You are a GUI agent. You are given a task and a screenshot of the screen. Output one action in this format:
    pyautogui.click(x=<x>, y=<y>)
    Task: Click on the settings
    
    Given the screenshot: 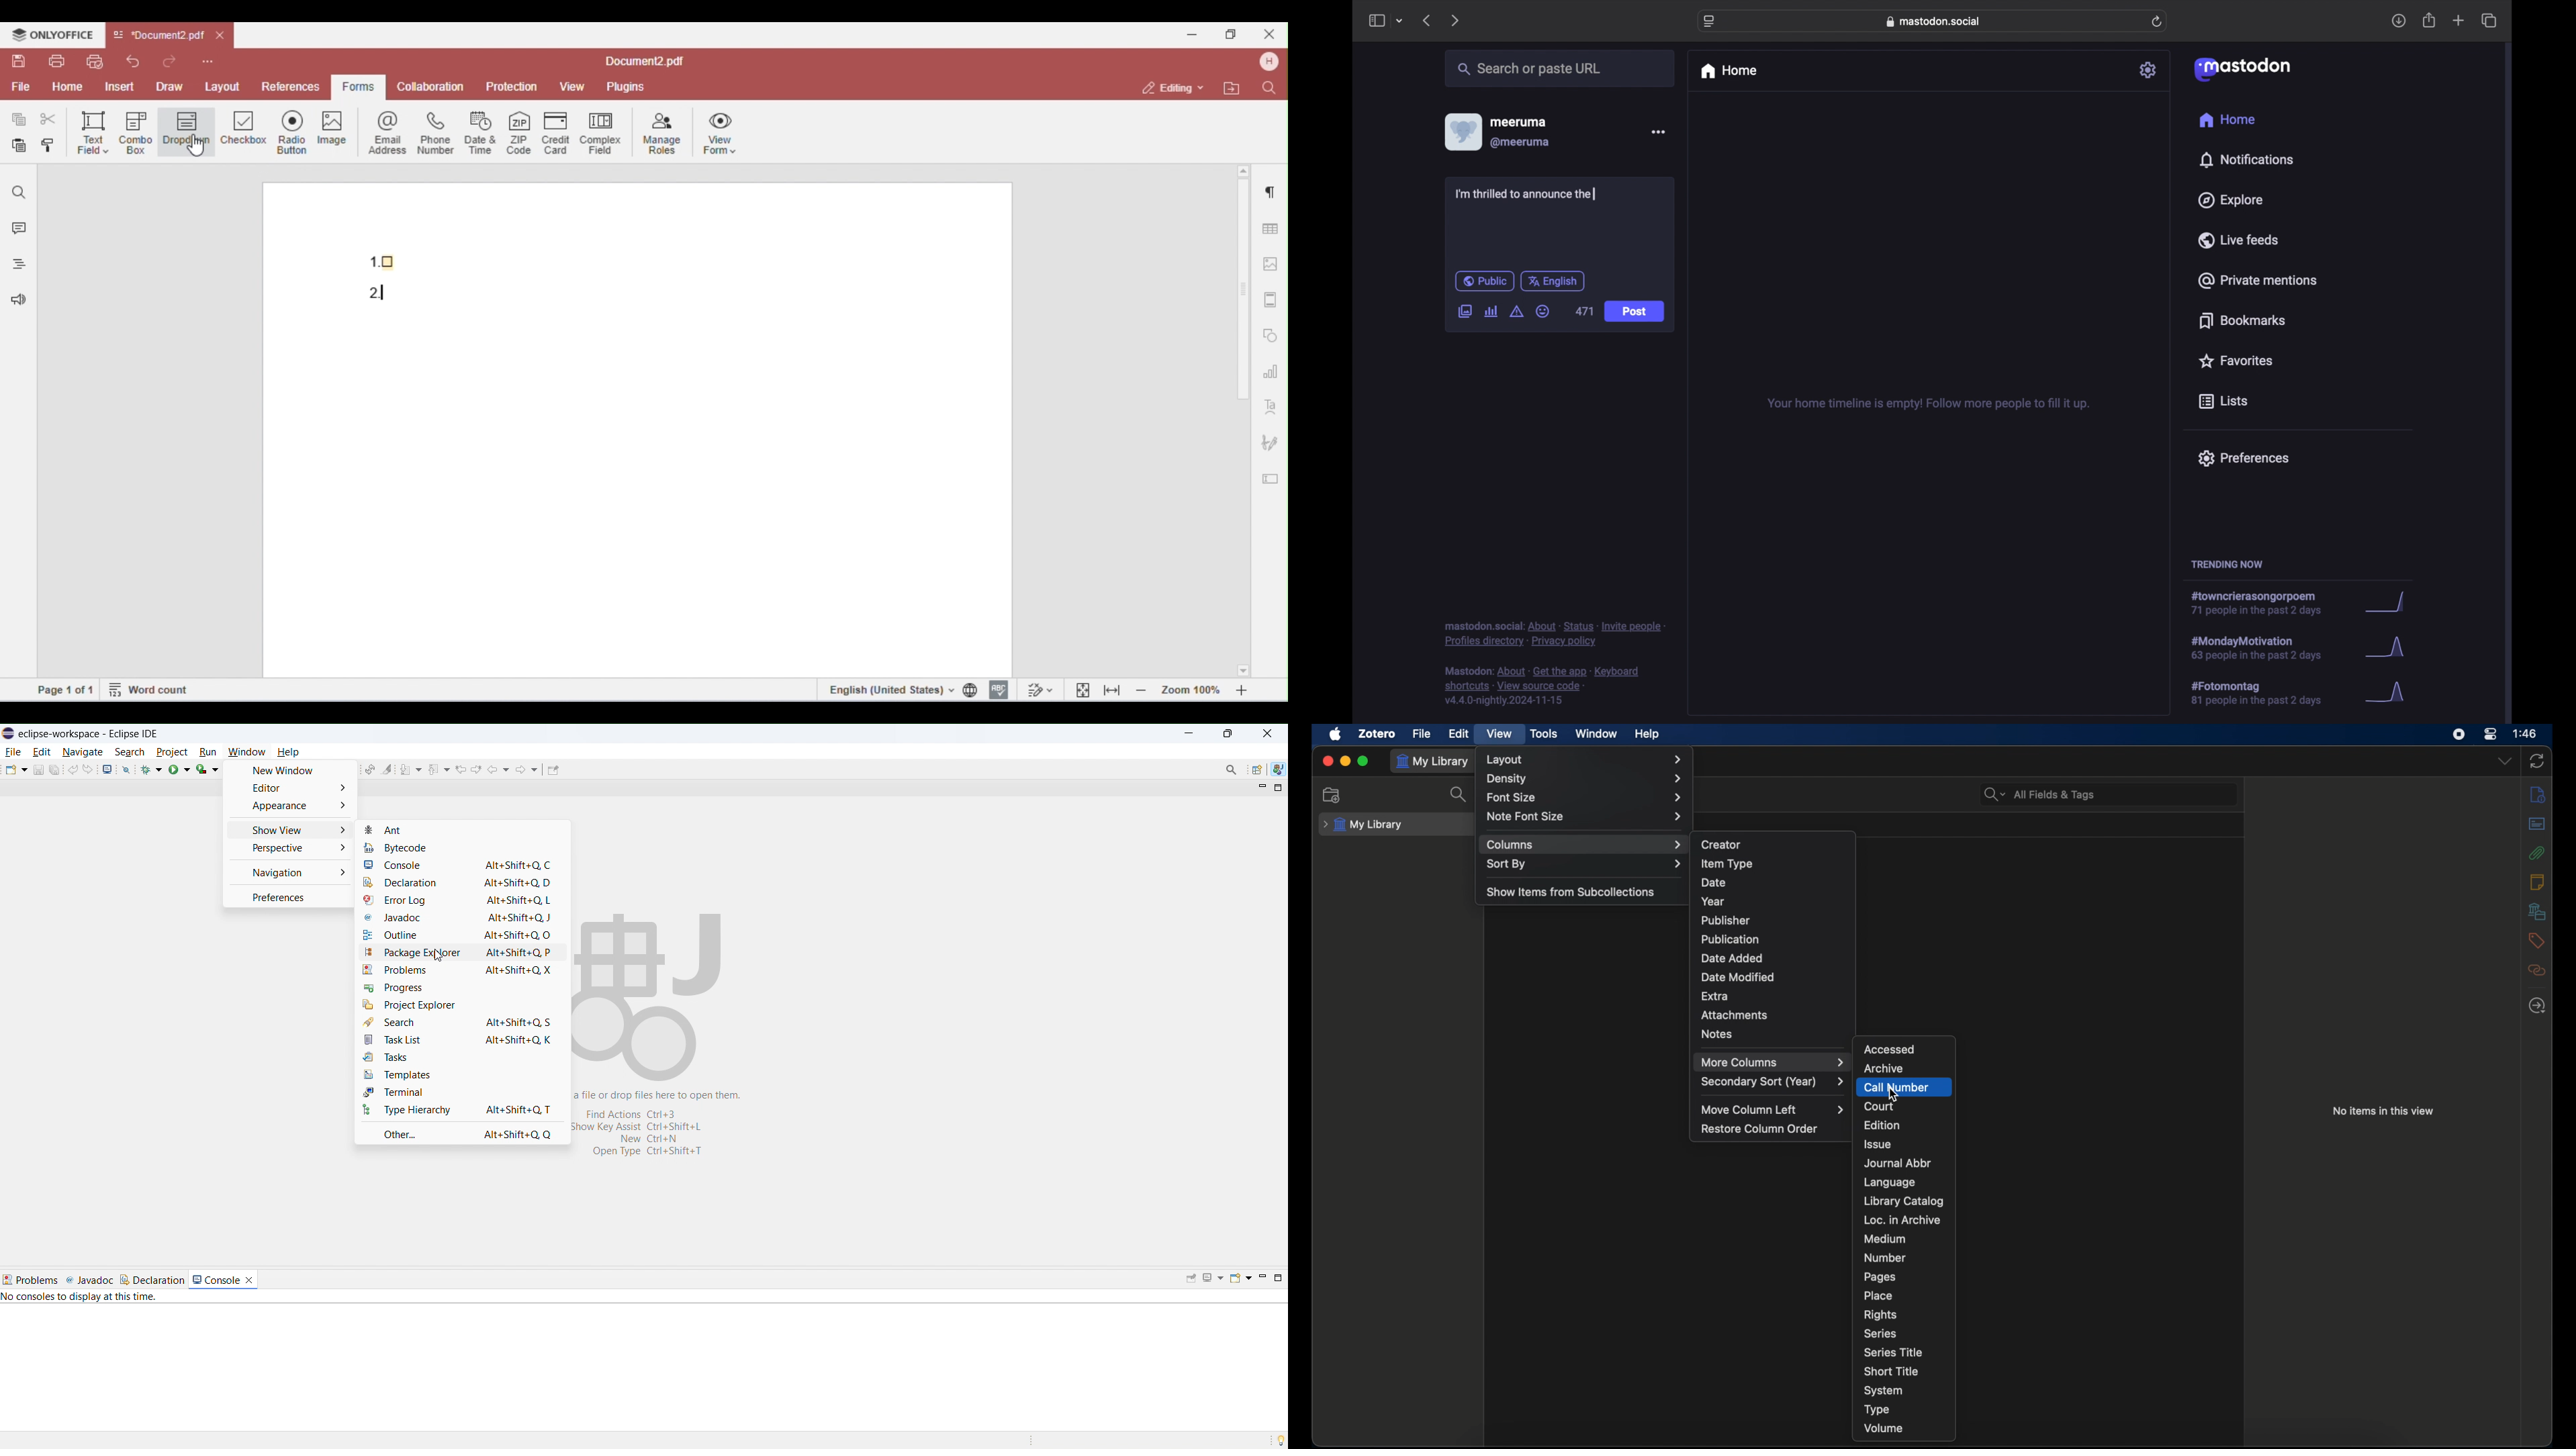 What is the action you would take?
    pyautogui.click(x=2149, y=70)
    